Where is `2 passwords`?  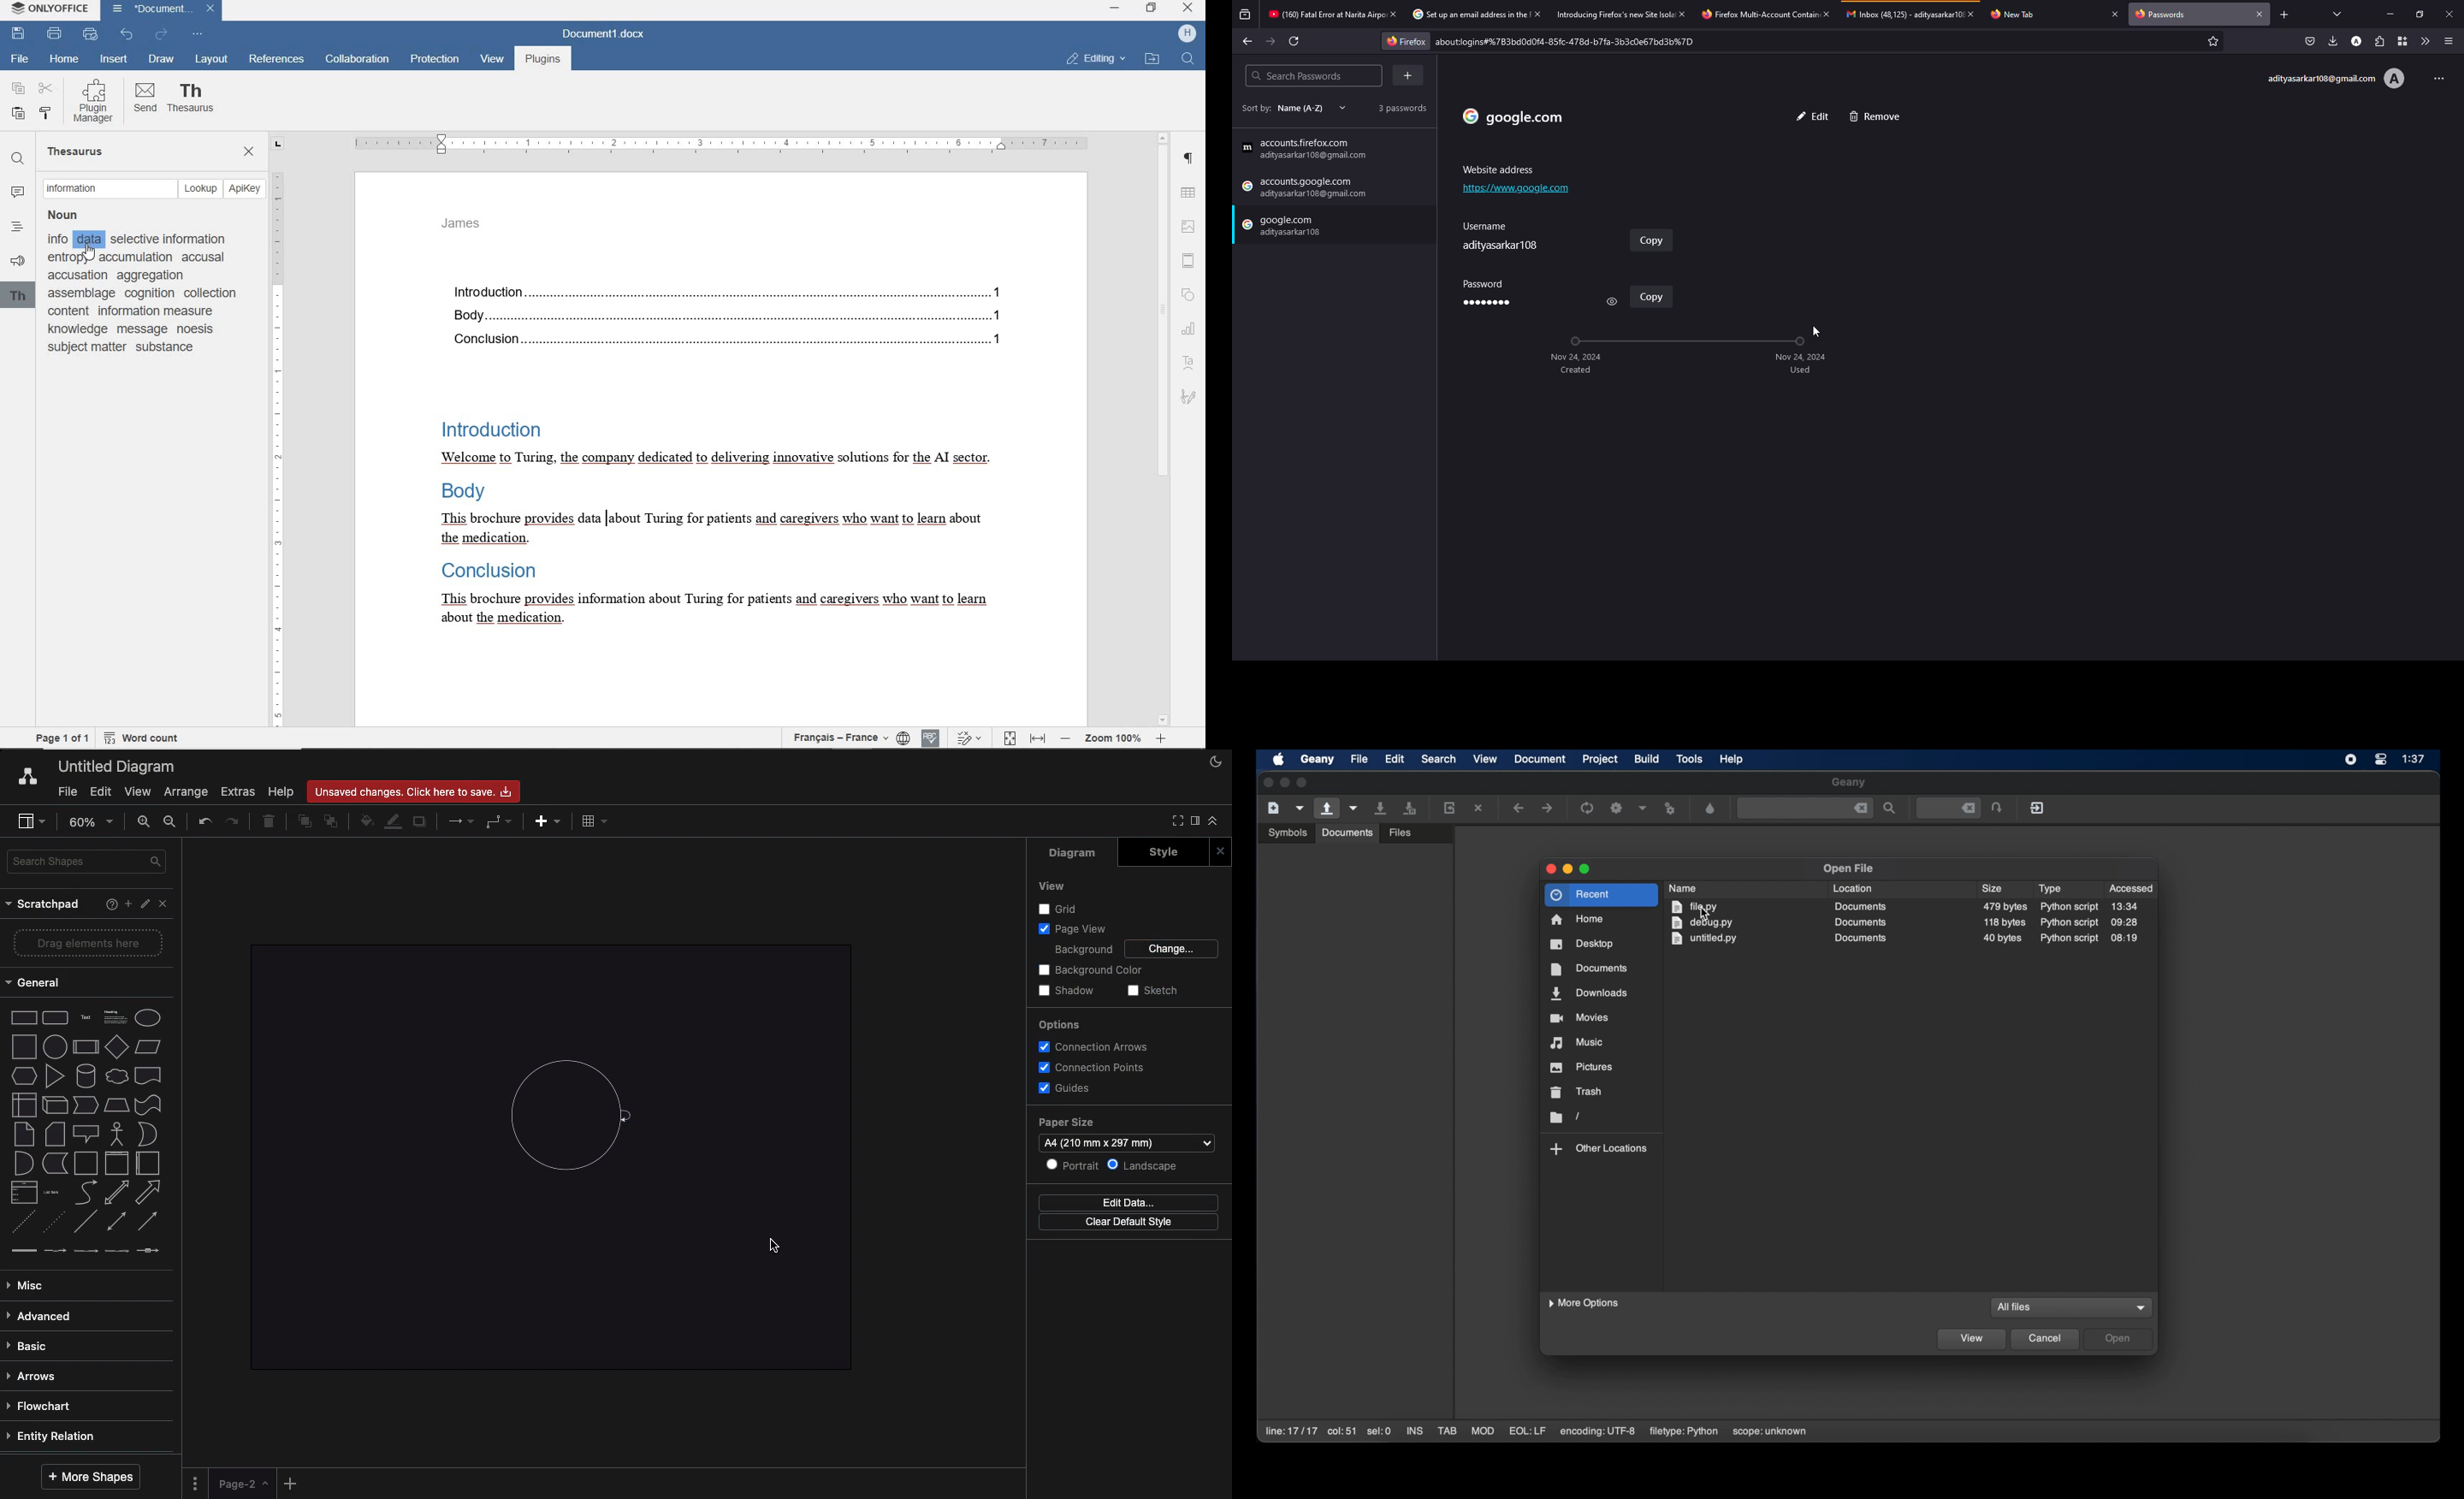
2 passwords is located at coordinates (1398, 107).